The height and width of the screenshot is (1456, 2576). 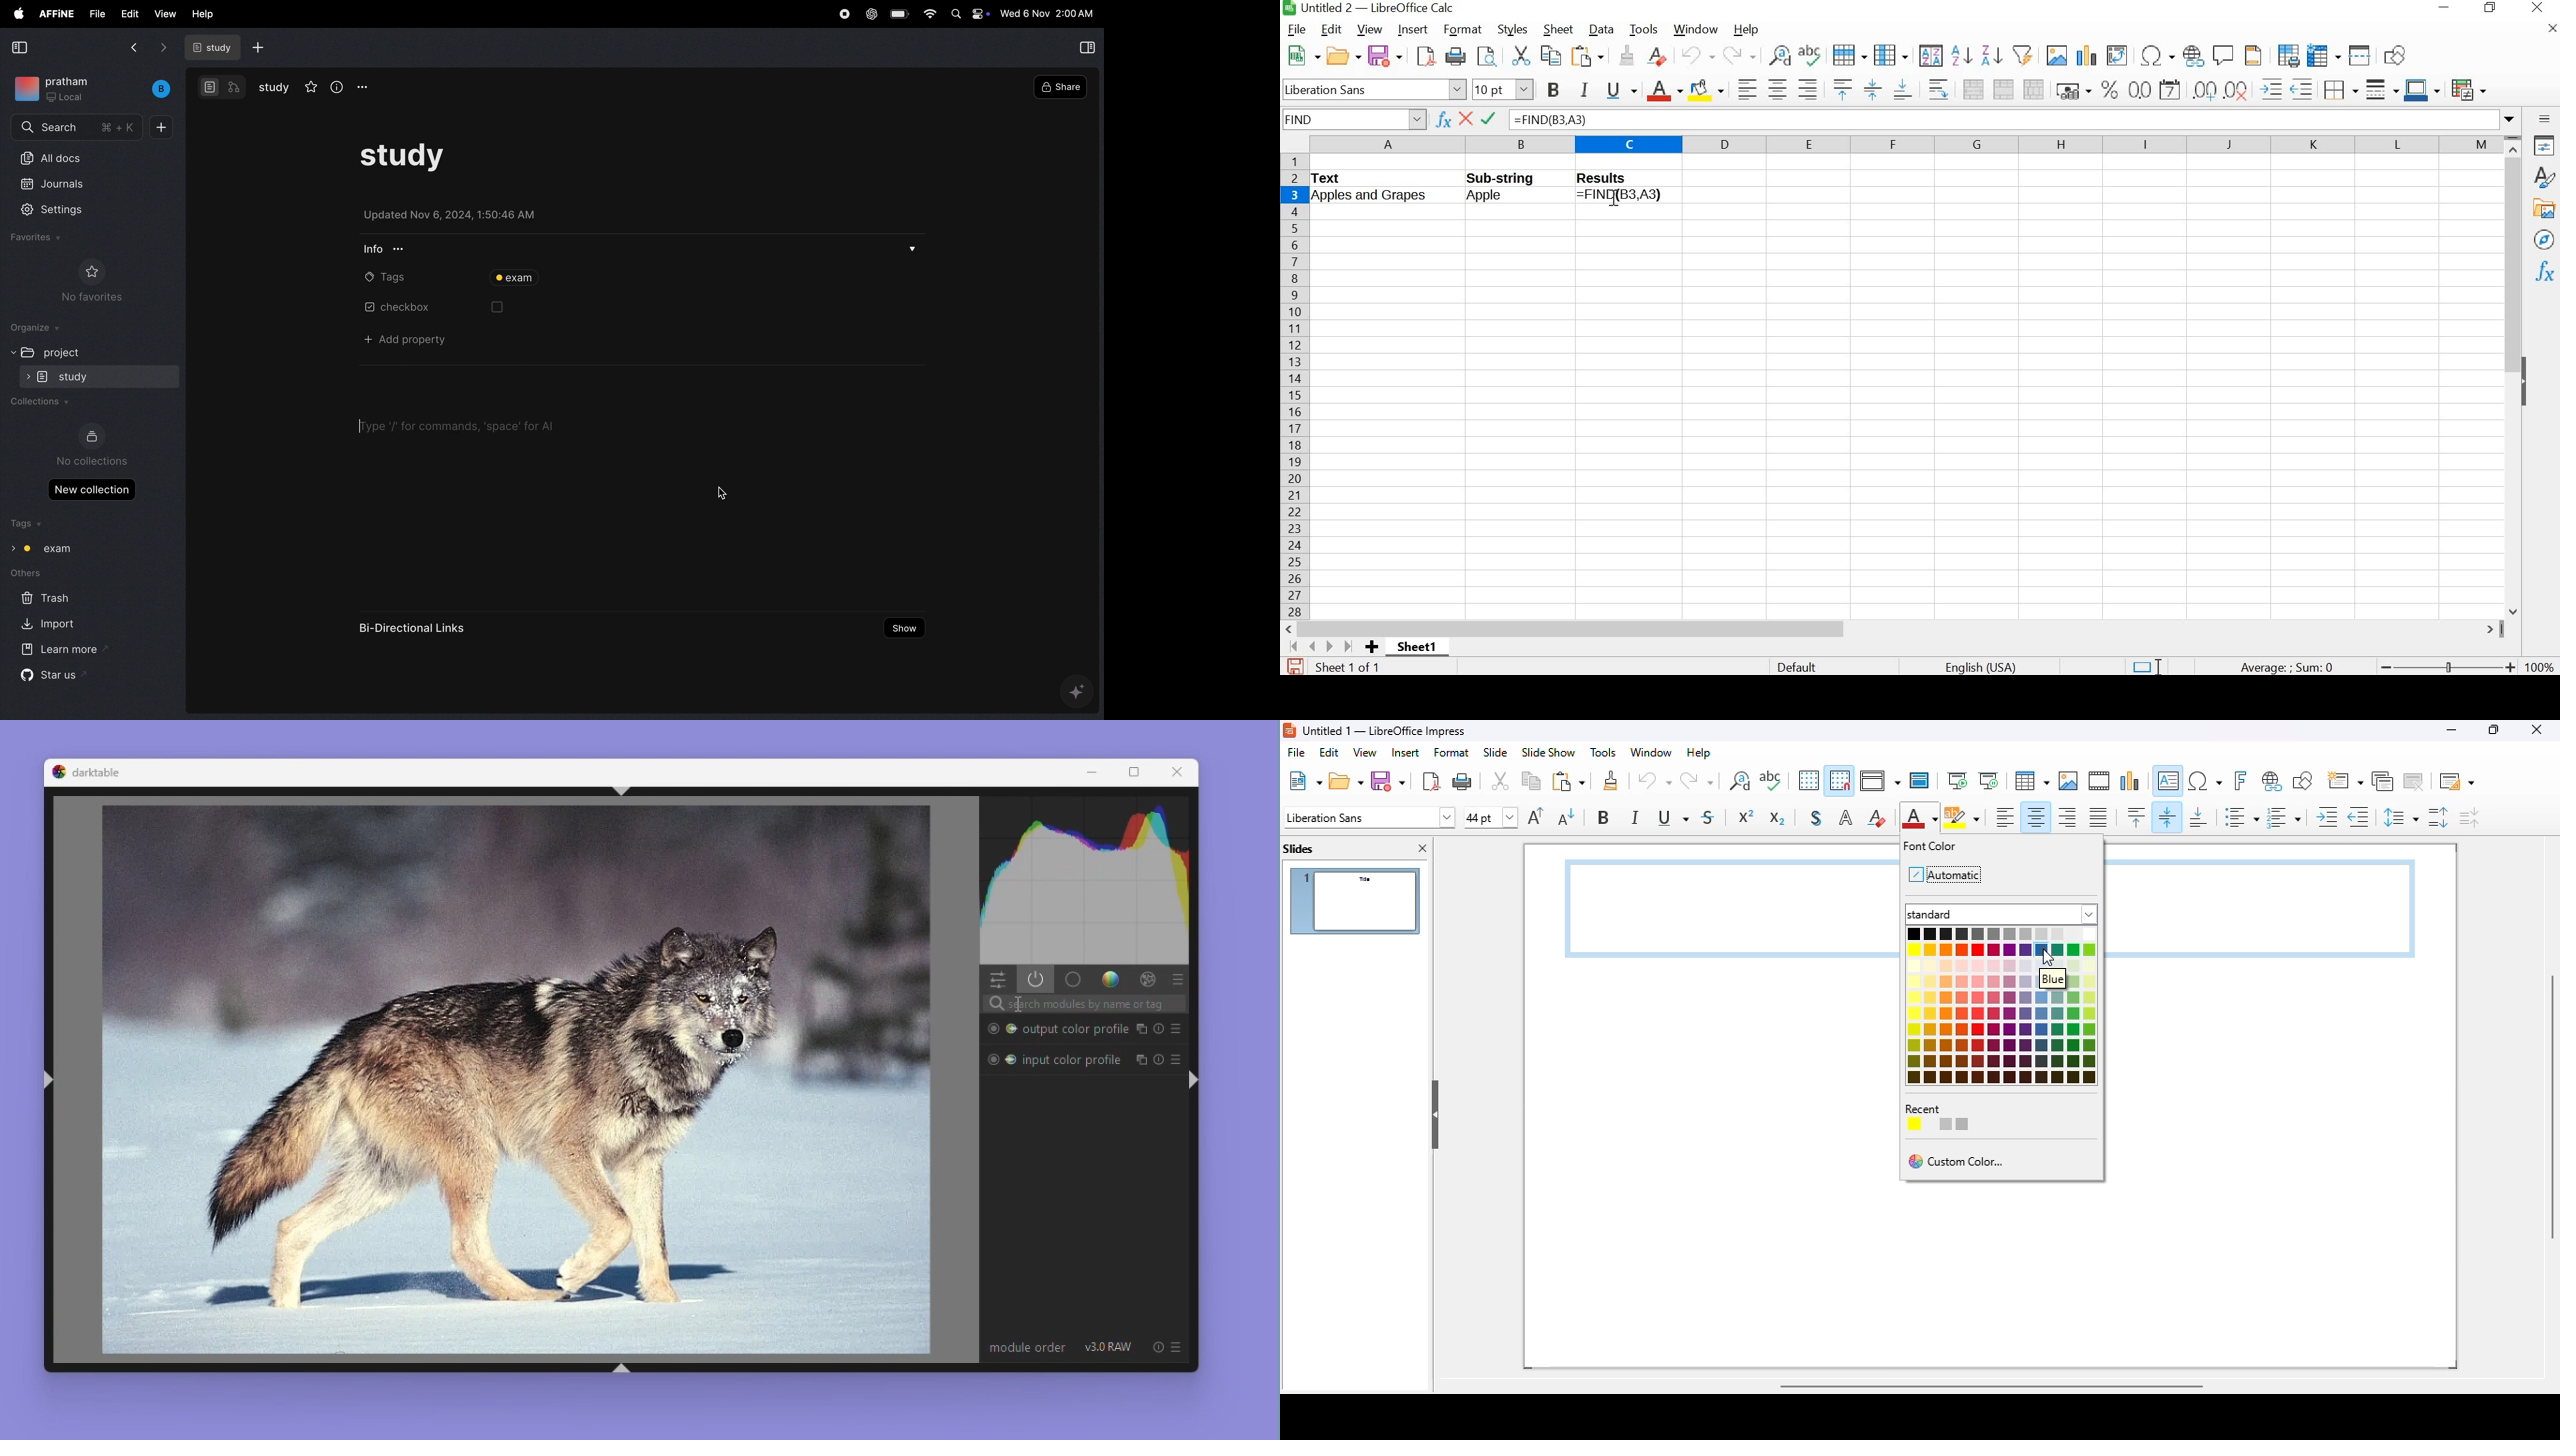 What do you see at coordinates (2323, 54) in the screenshot?
I see `freeze rows and columns` at bounding box center [2323, 54].